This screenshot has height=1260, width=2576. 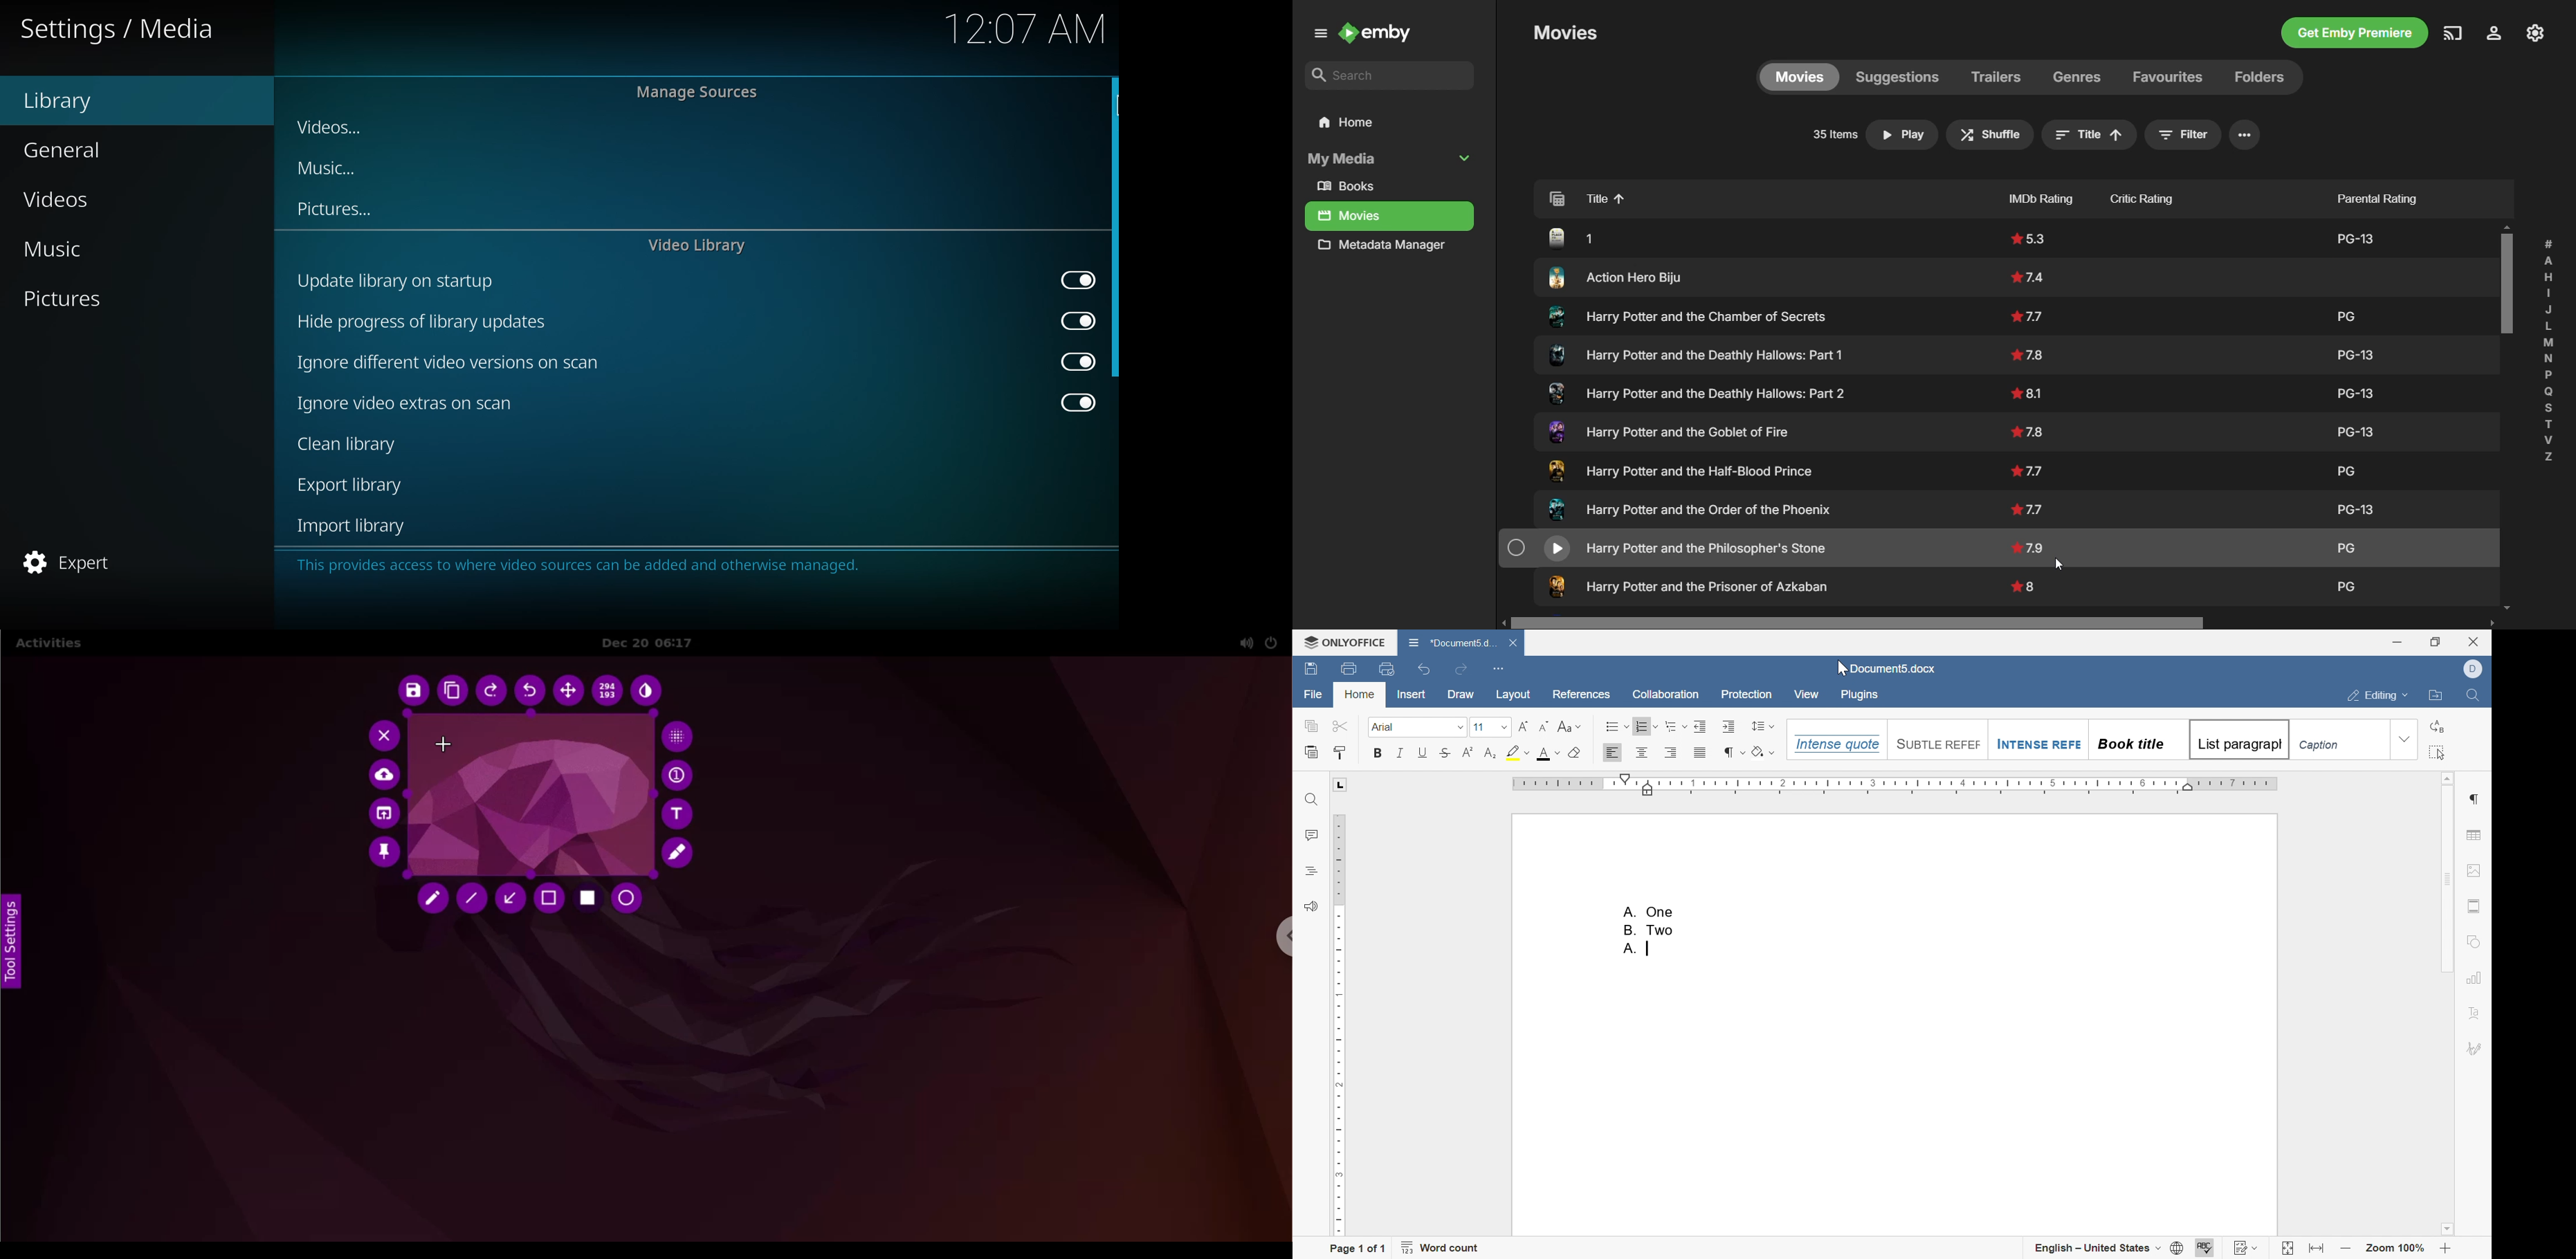 I want to click on , so click(x=2029, y=392).